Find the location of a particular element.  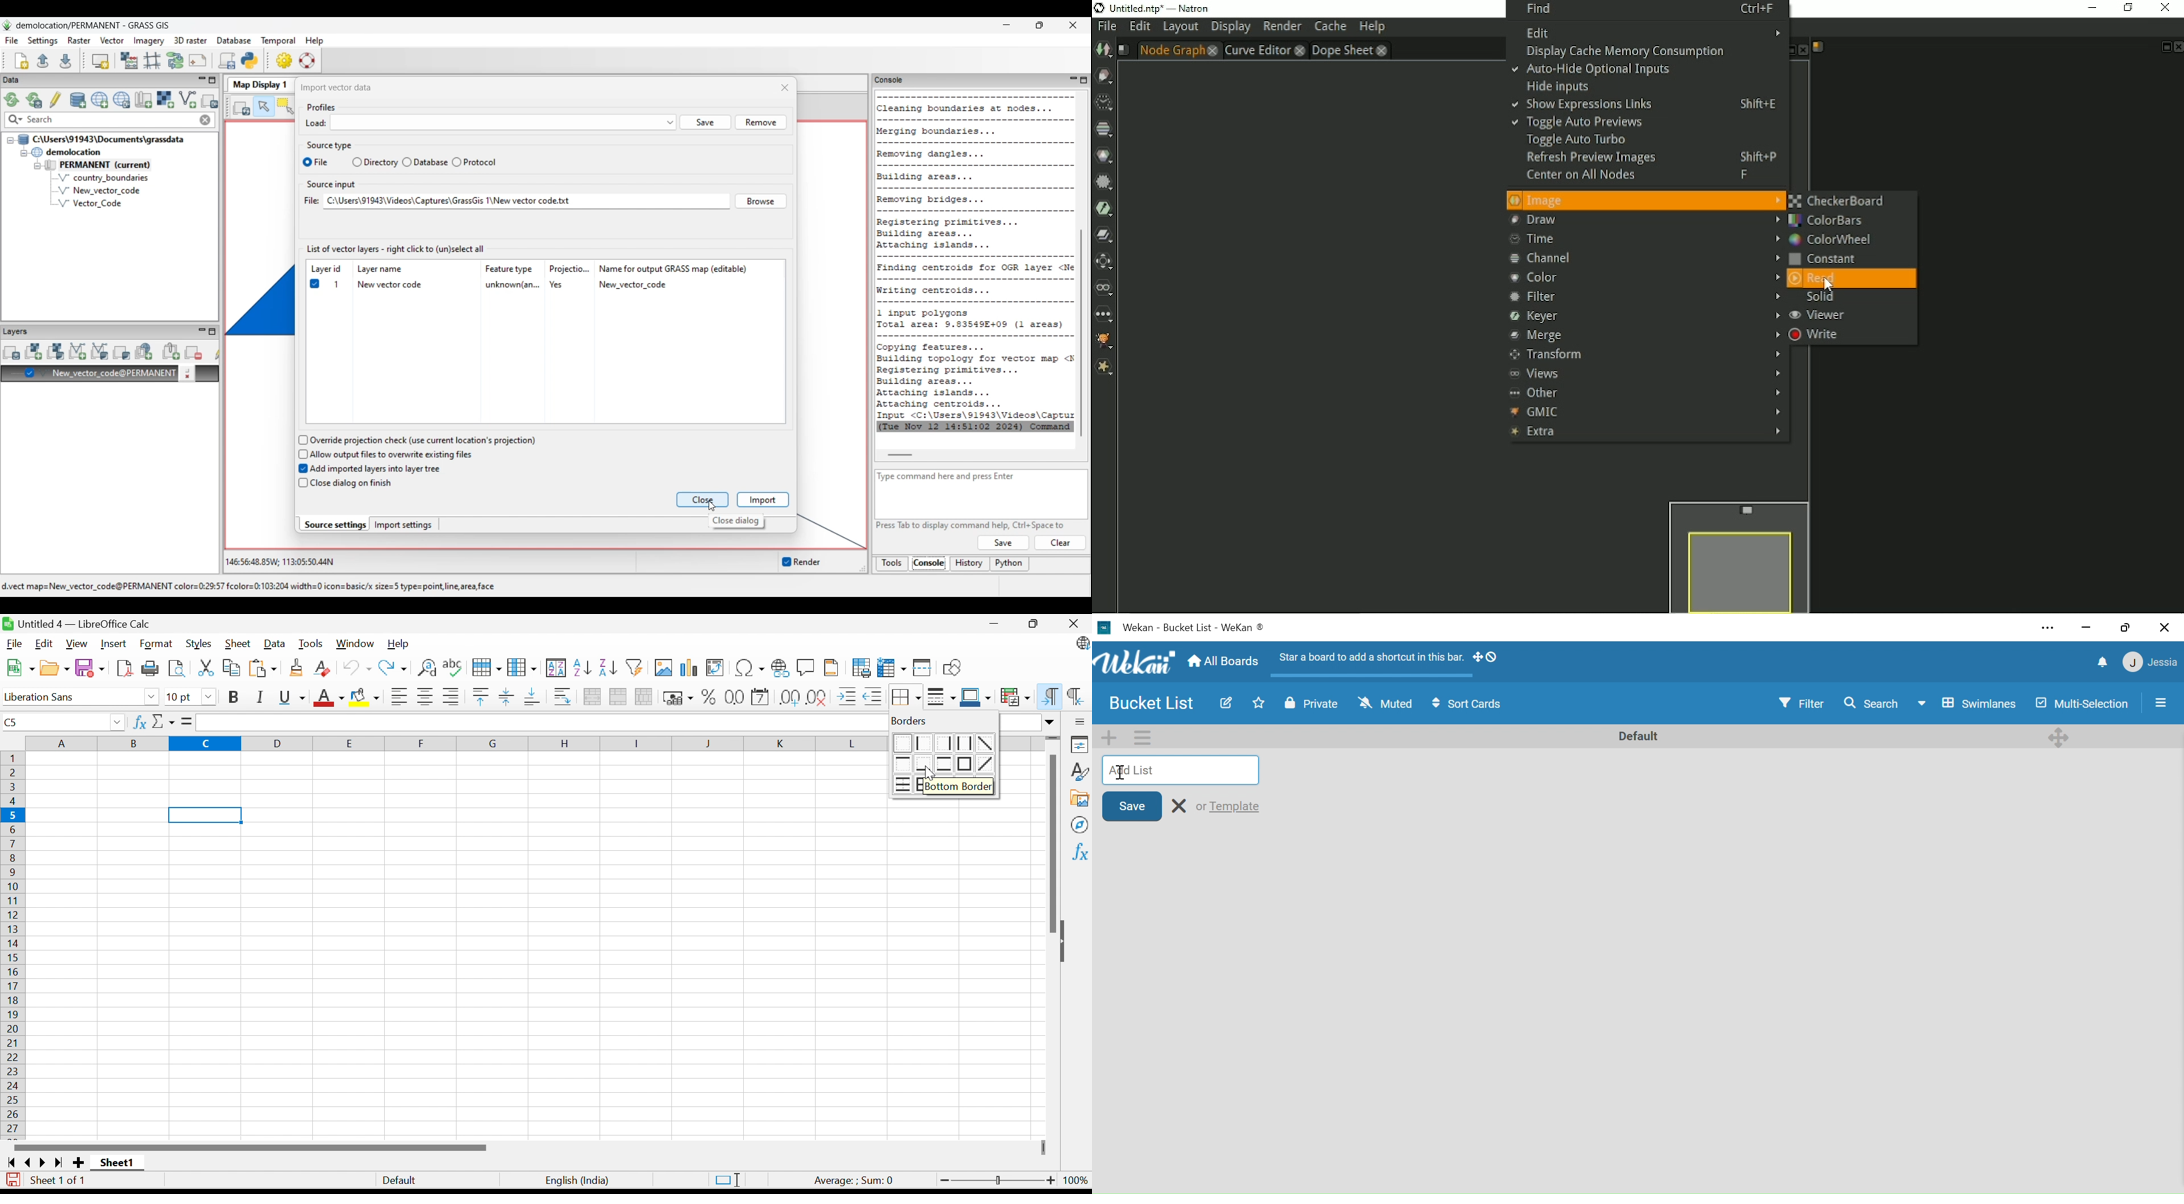

cursor is located at coordinates (931, 774).